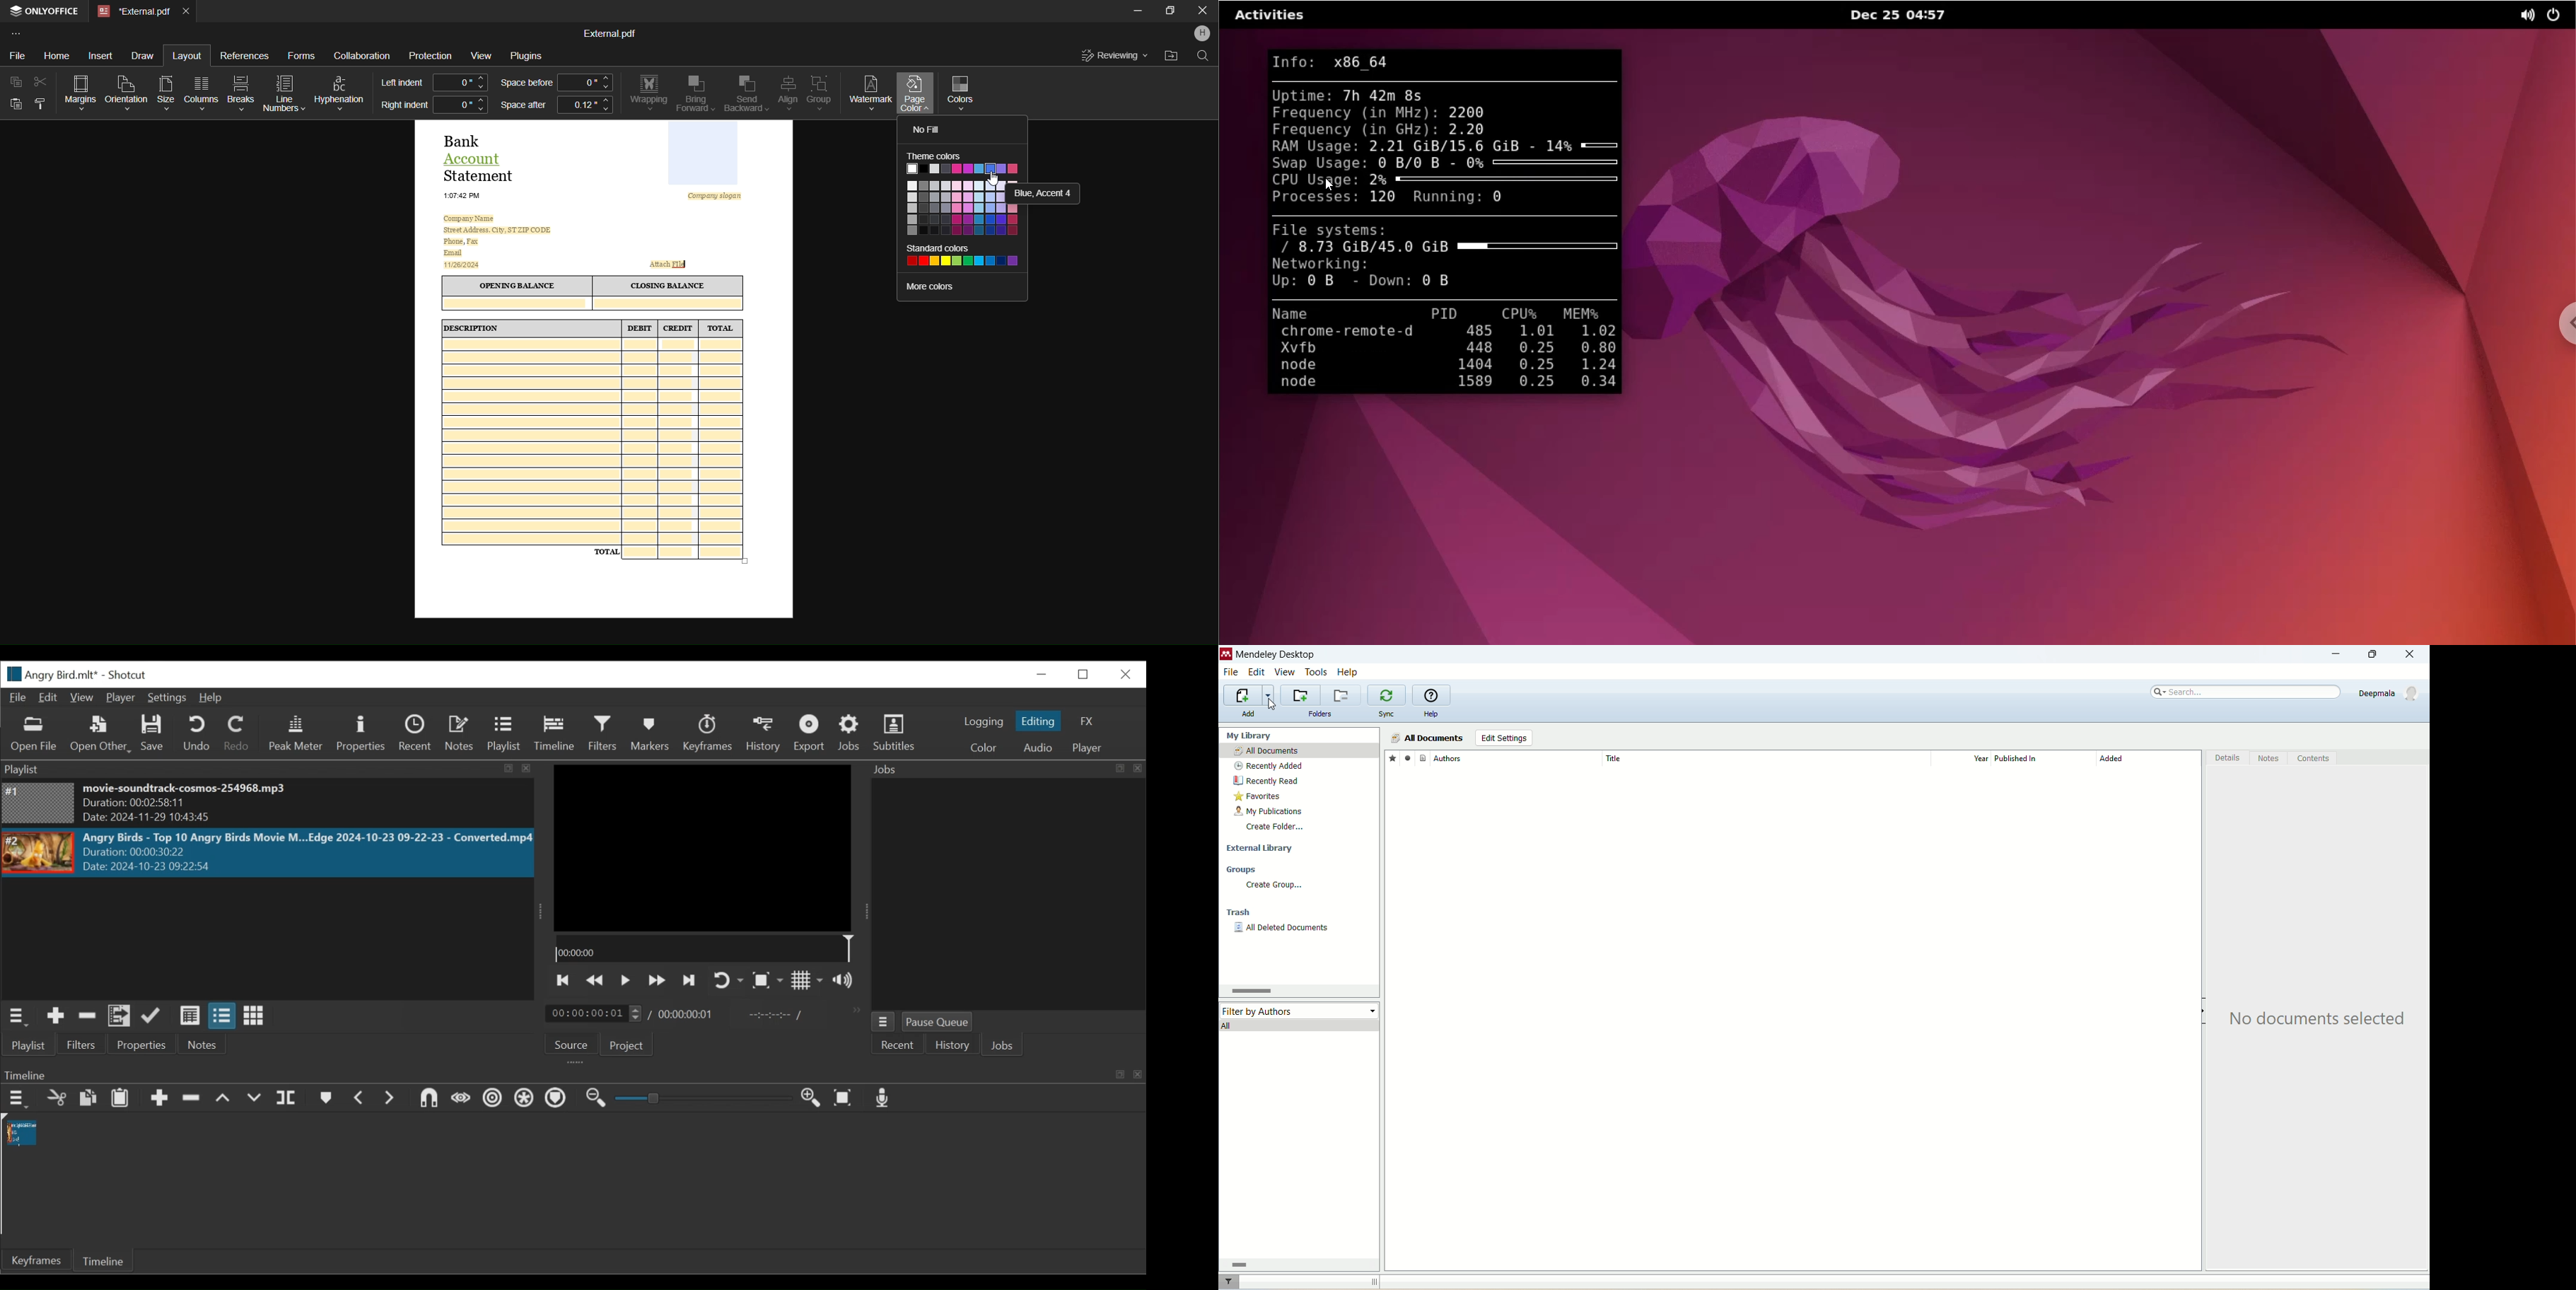 The width and height of the screenshot is (2576, 1316). What do you see at coordinates (461, 82) in the screenshot?
I see `Adjust Left Indent` at bounding box center [461, 82].